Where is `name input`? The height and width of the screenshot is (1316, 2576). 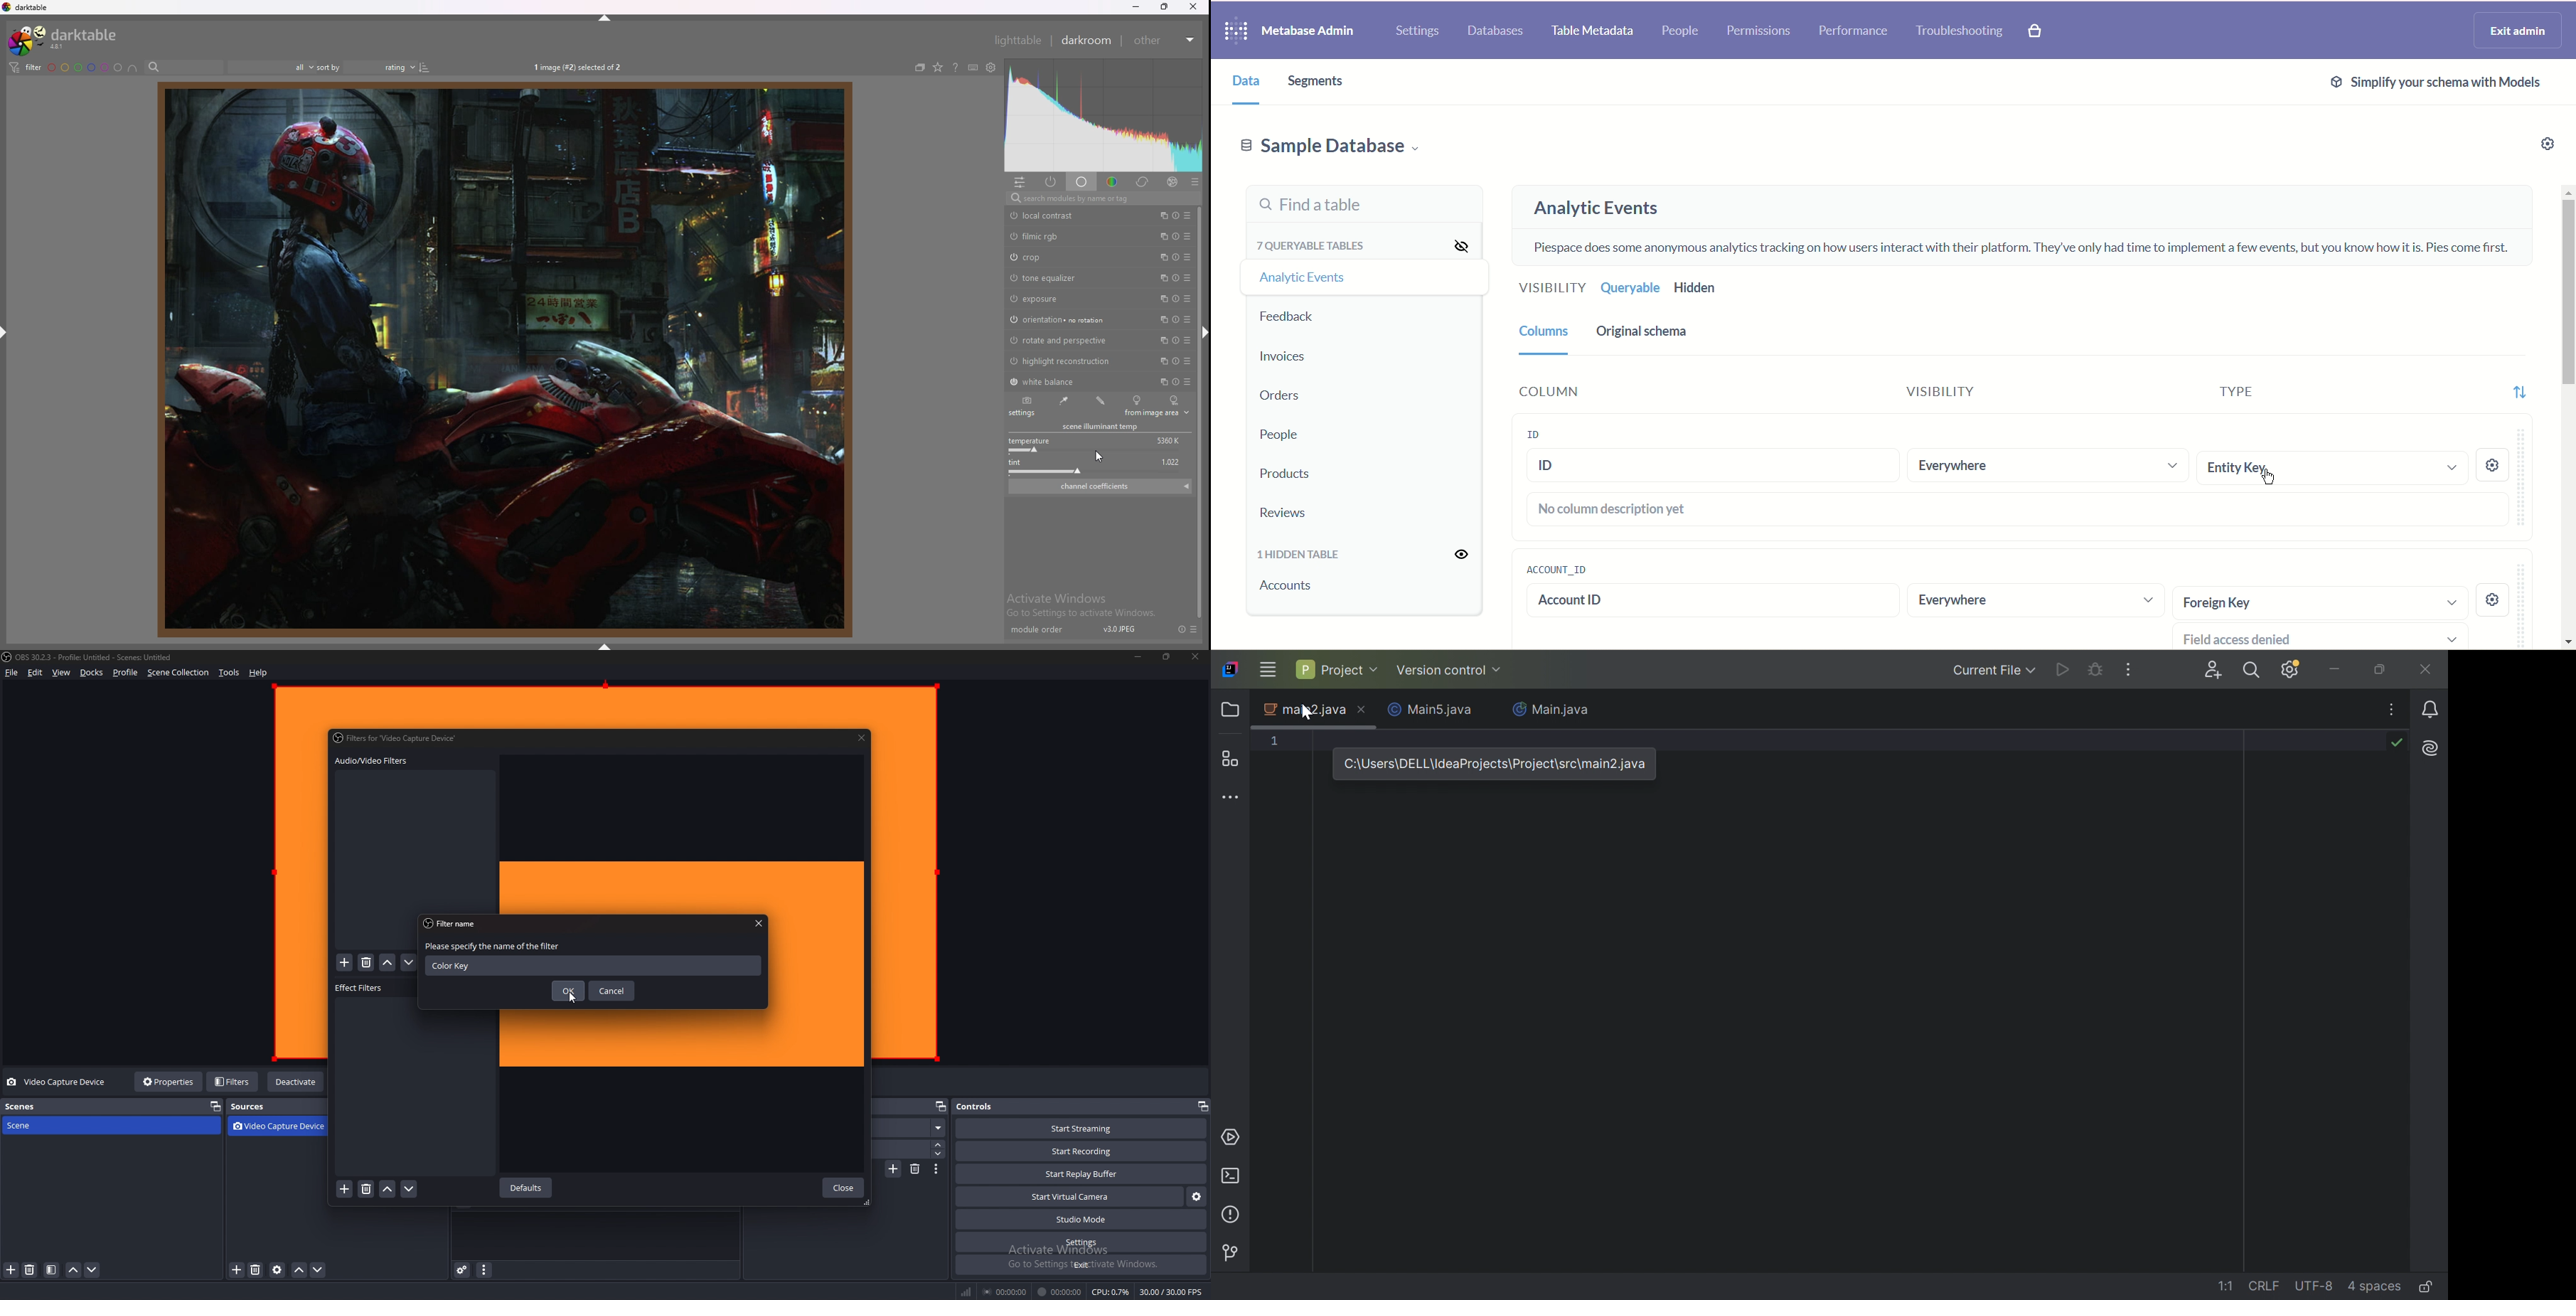
name input is located at coordinates (593, 965).